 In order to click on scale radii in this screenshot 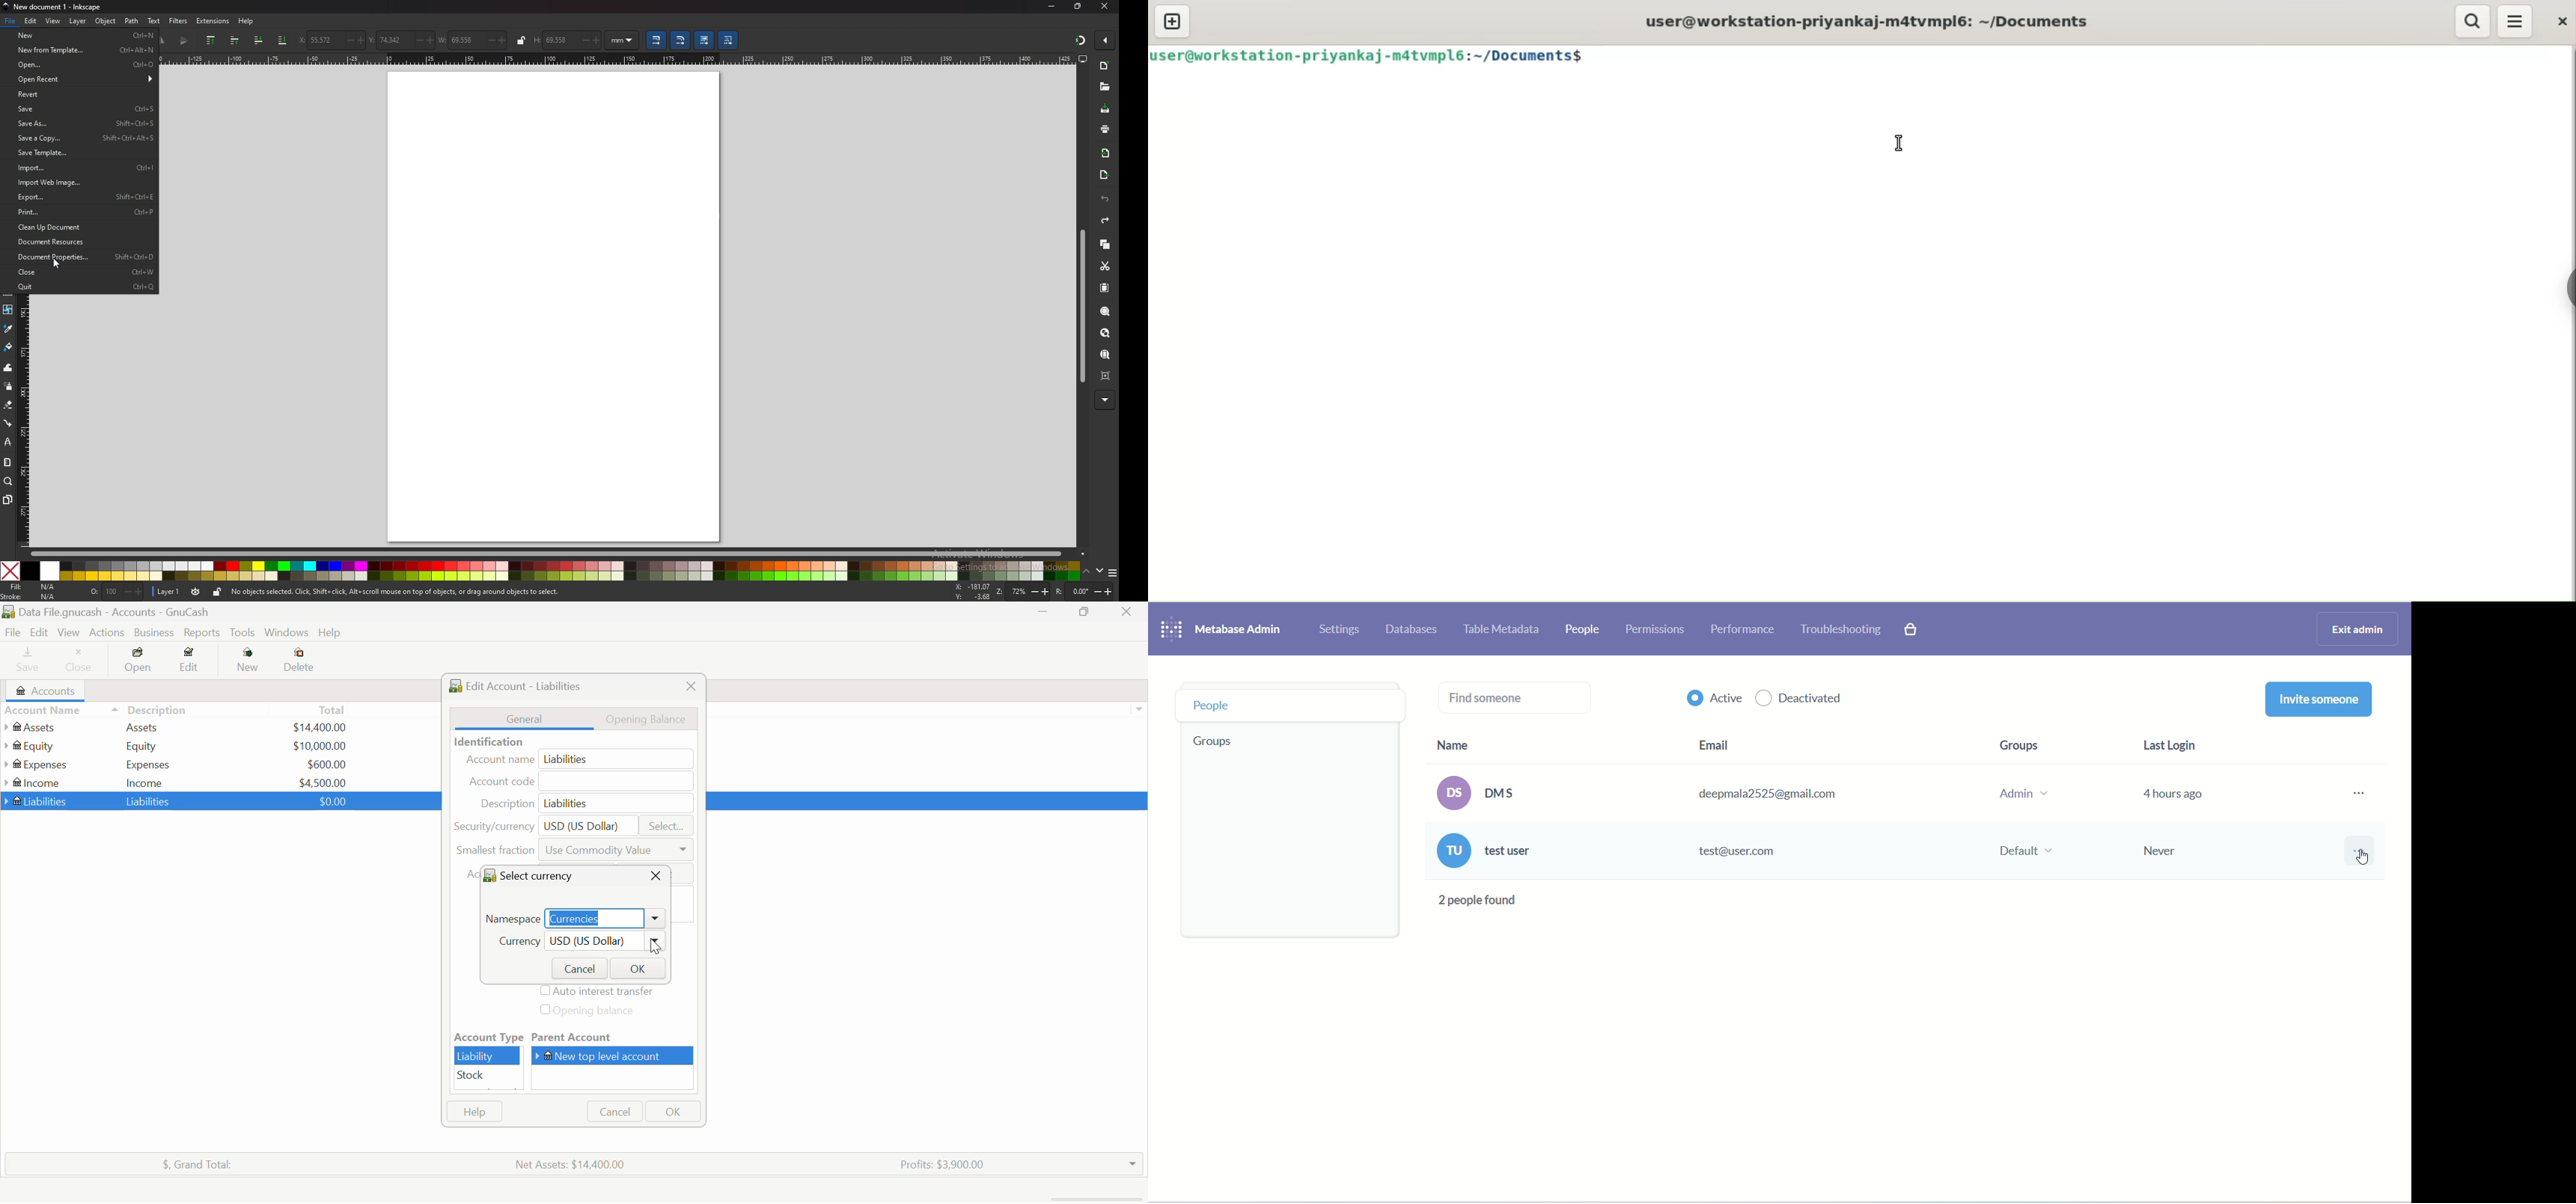, I will do `click(680, 40)`.